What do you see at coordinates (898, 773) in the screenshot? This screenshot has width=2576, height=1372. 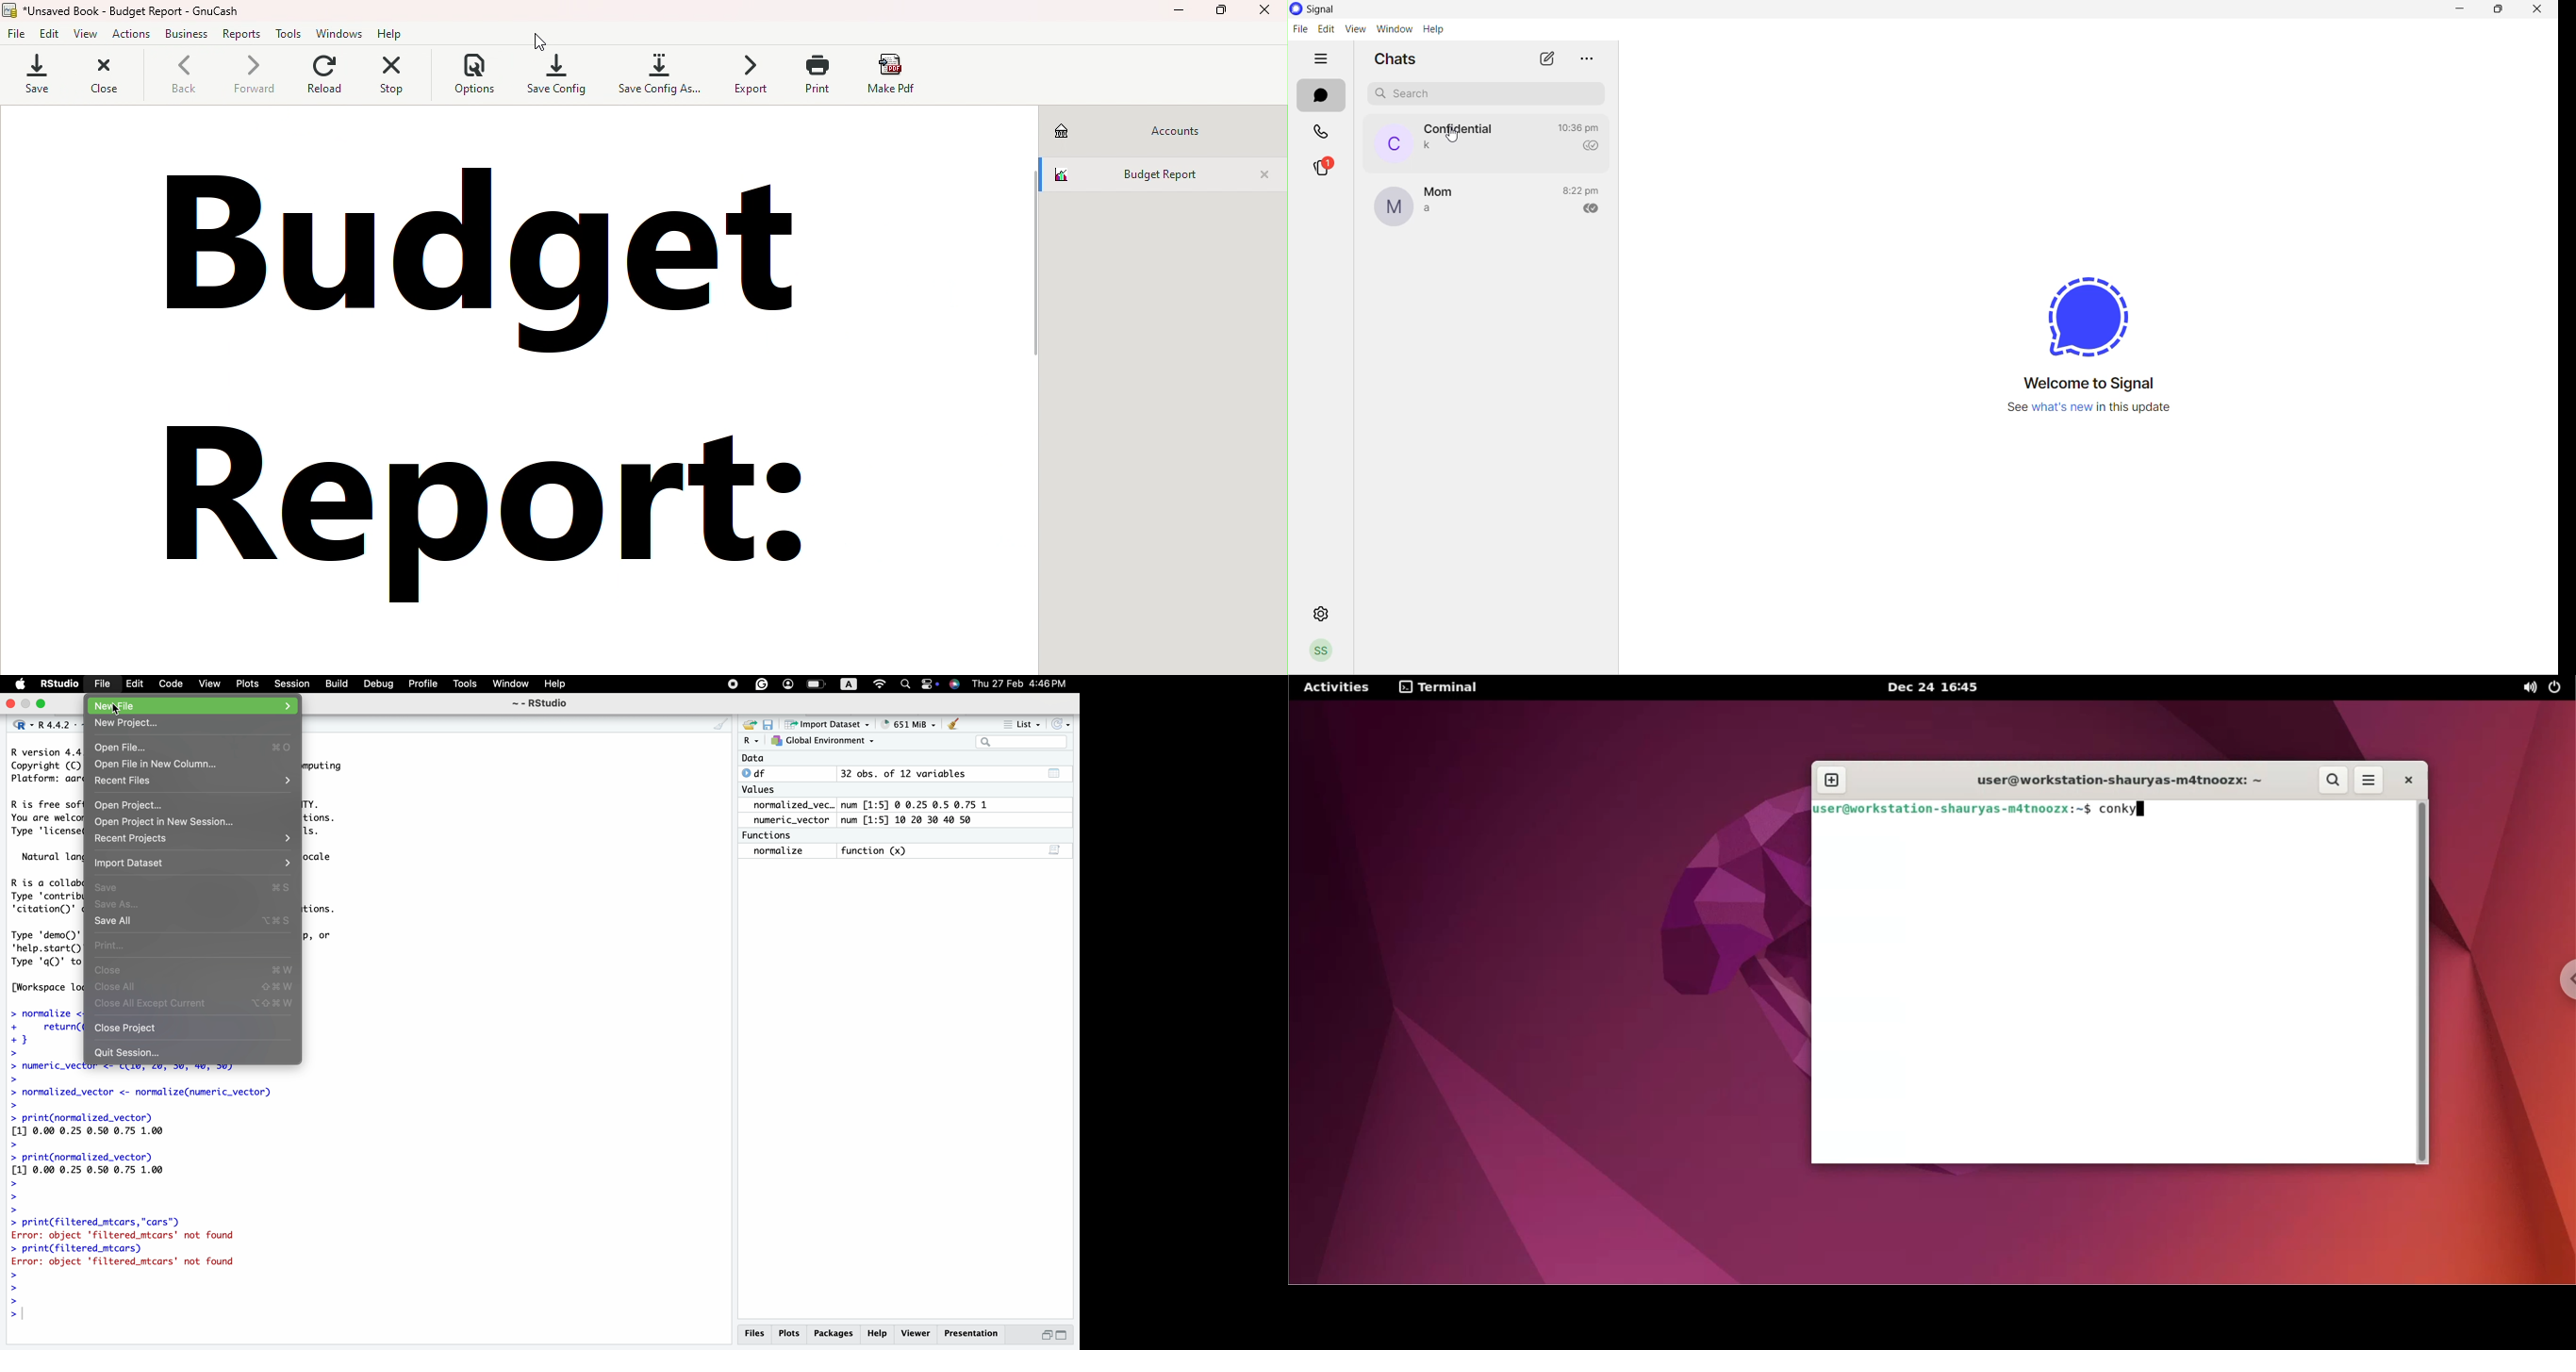 I see `© df 32 obs. of 12 variables` at bounding box center [898, 773].